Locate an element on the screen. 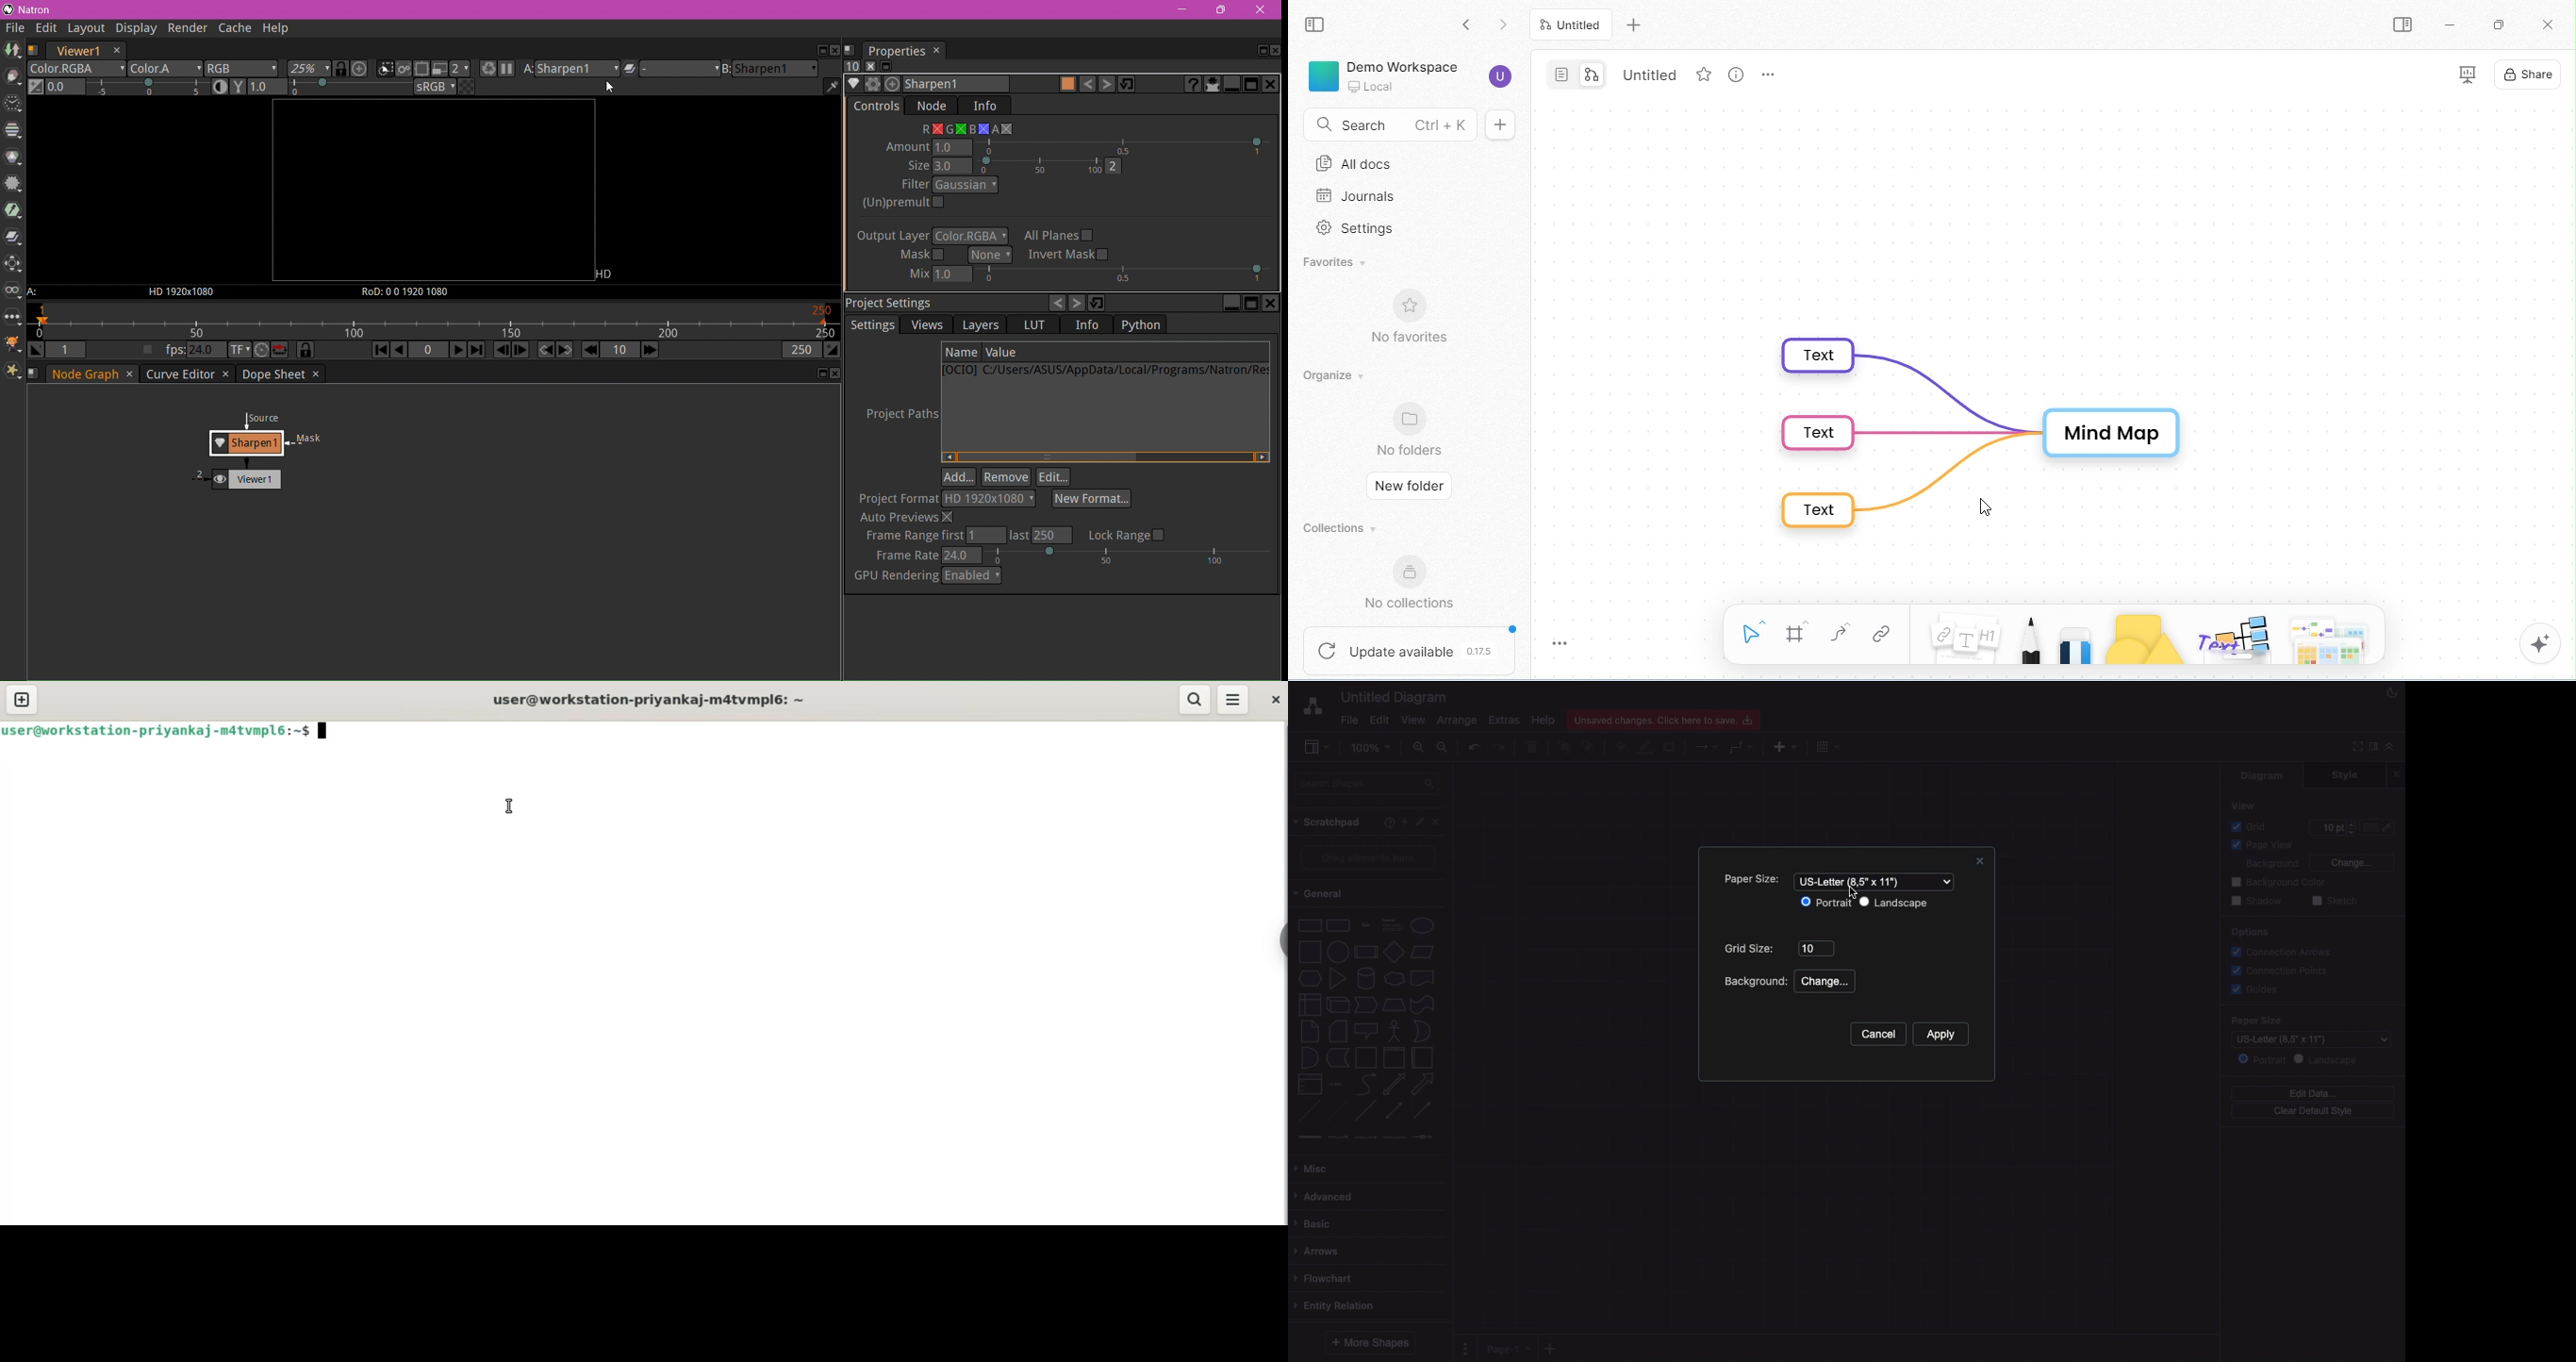 The height and width of the screenshot is (1372, 2576). Page view is located at coordinates (2259, 846).